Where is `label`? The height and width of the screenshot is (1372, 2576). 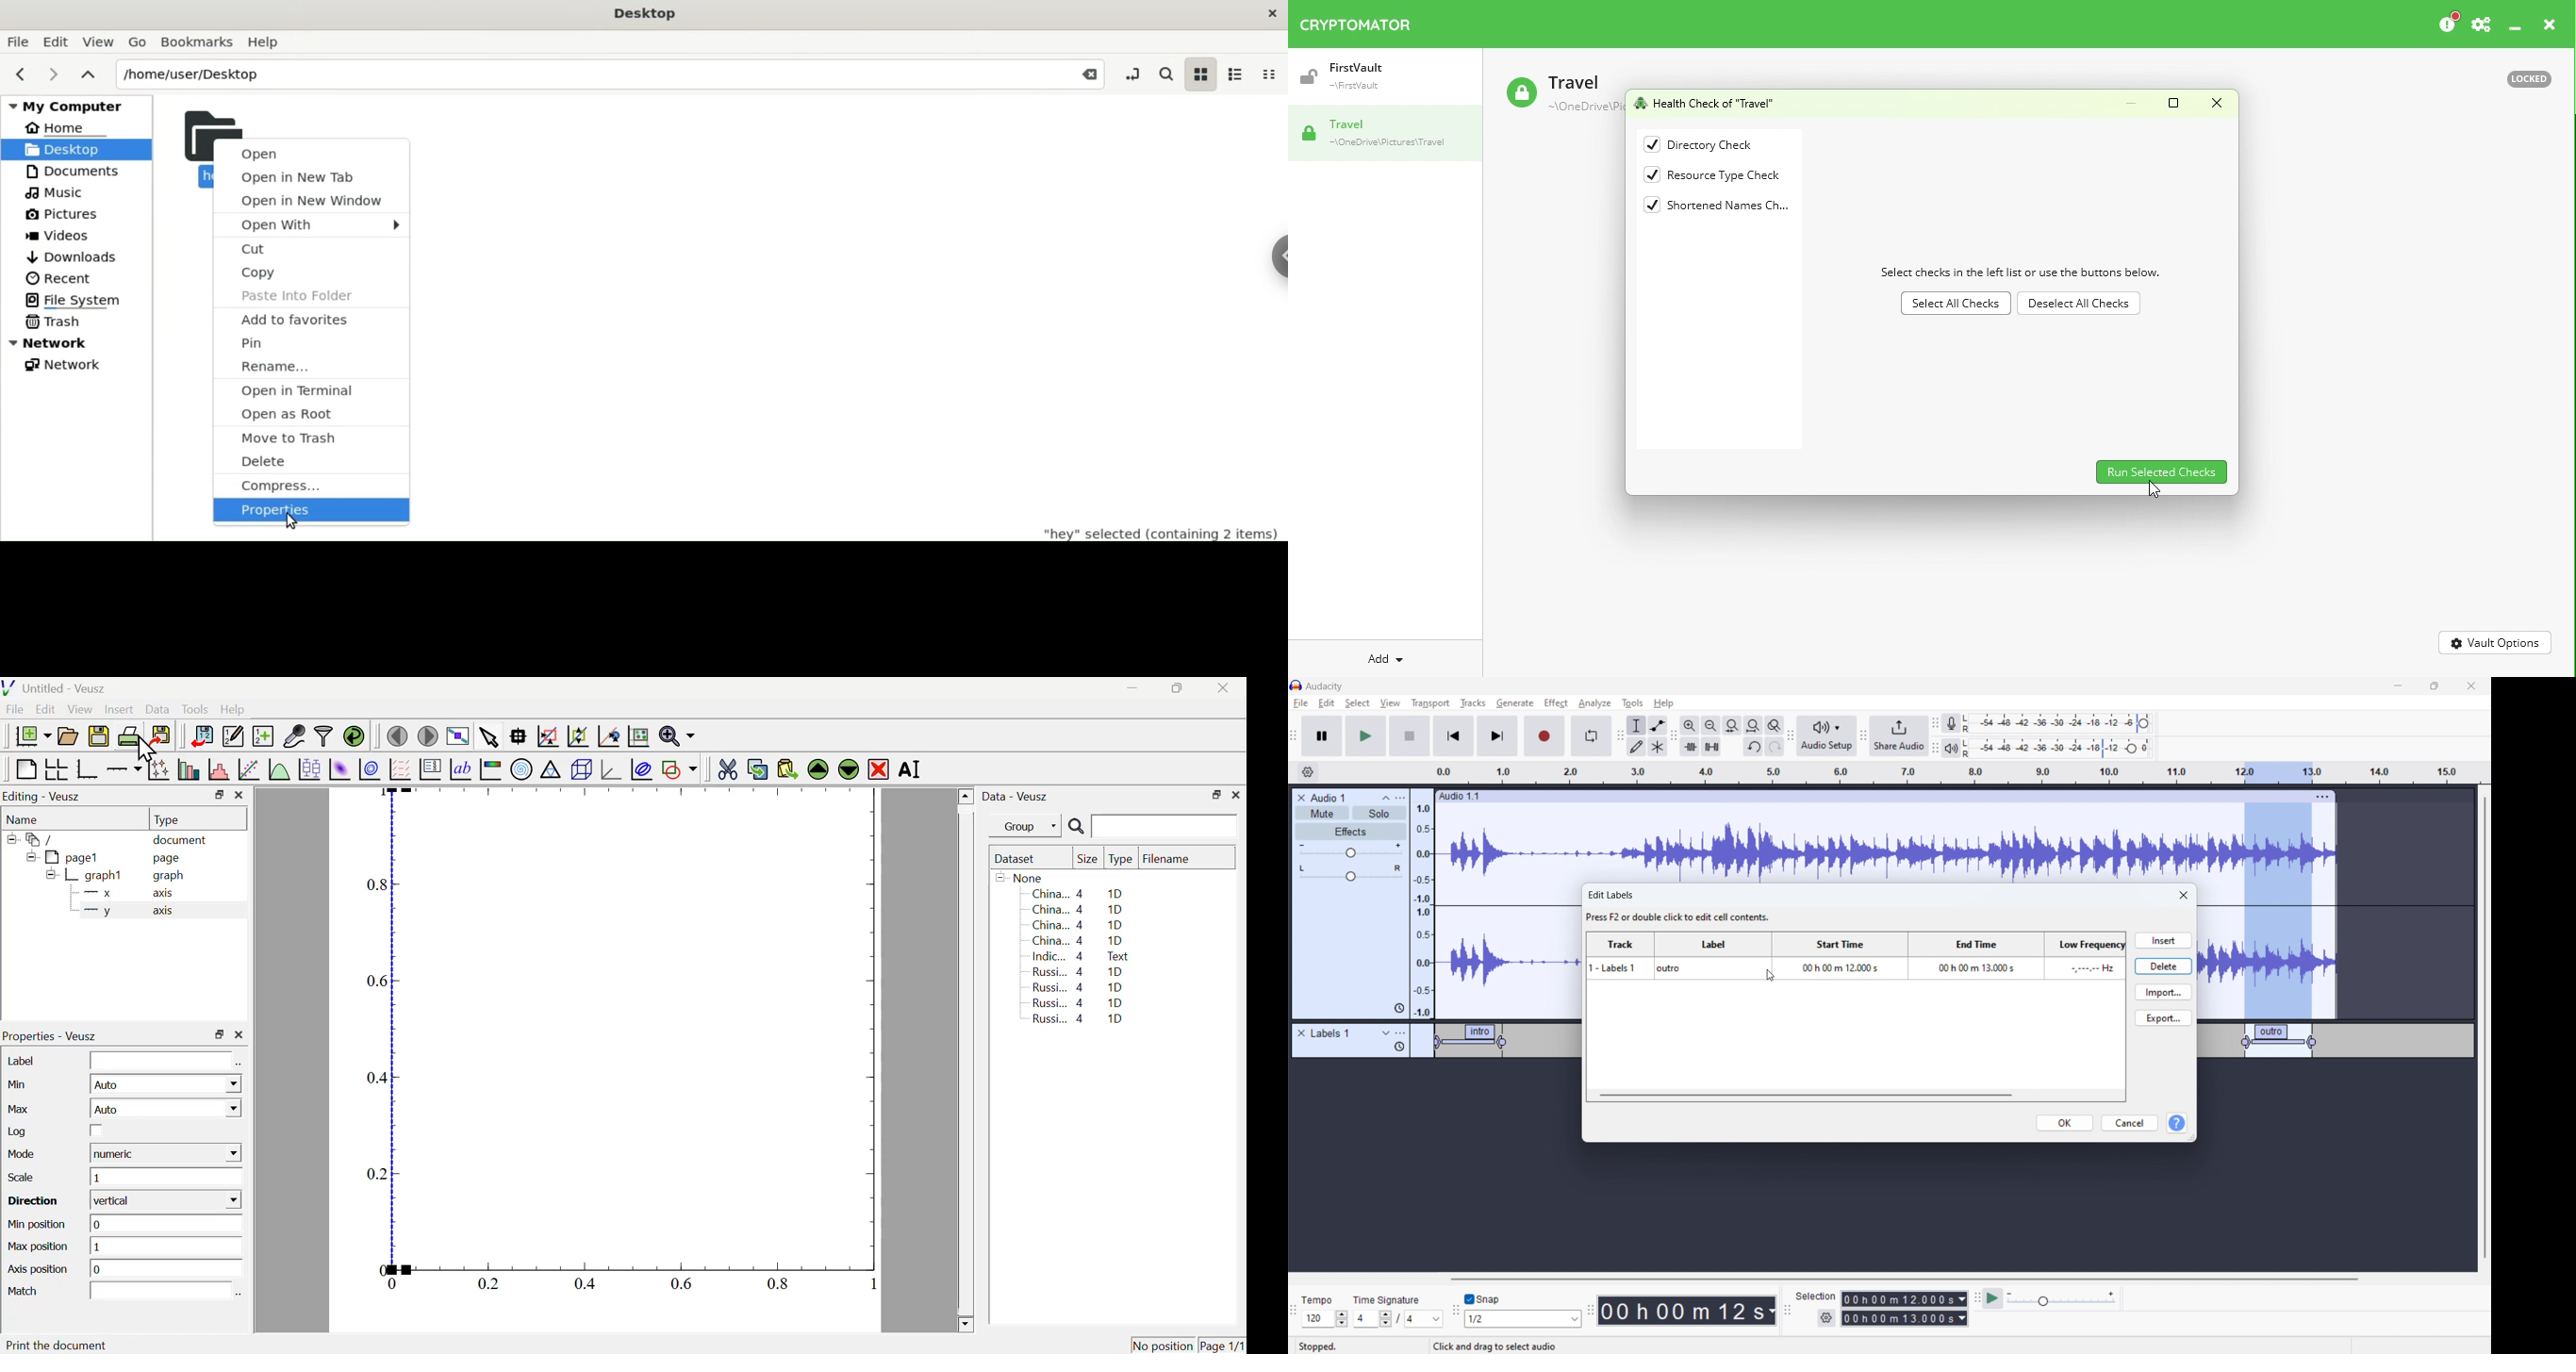
label is located at coordinates (1713, 955).